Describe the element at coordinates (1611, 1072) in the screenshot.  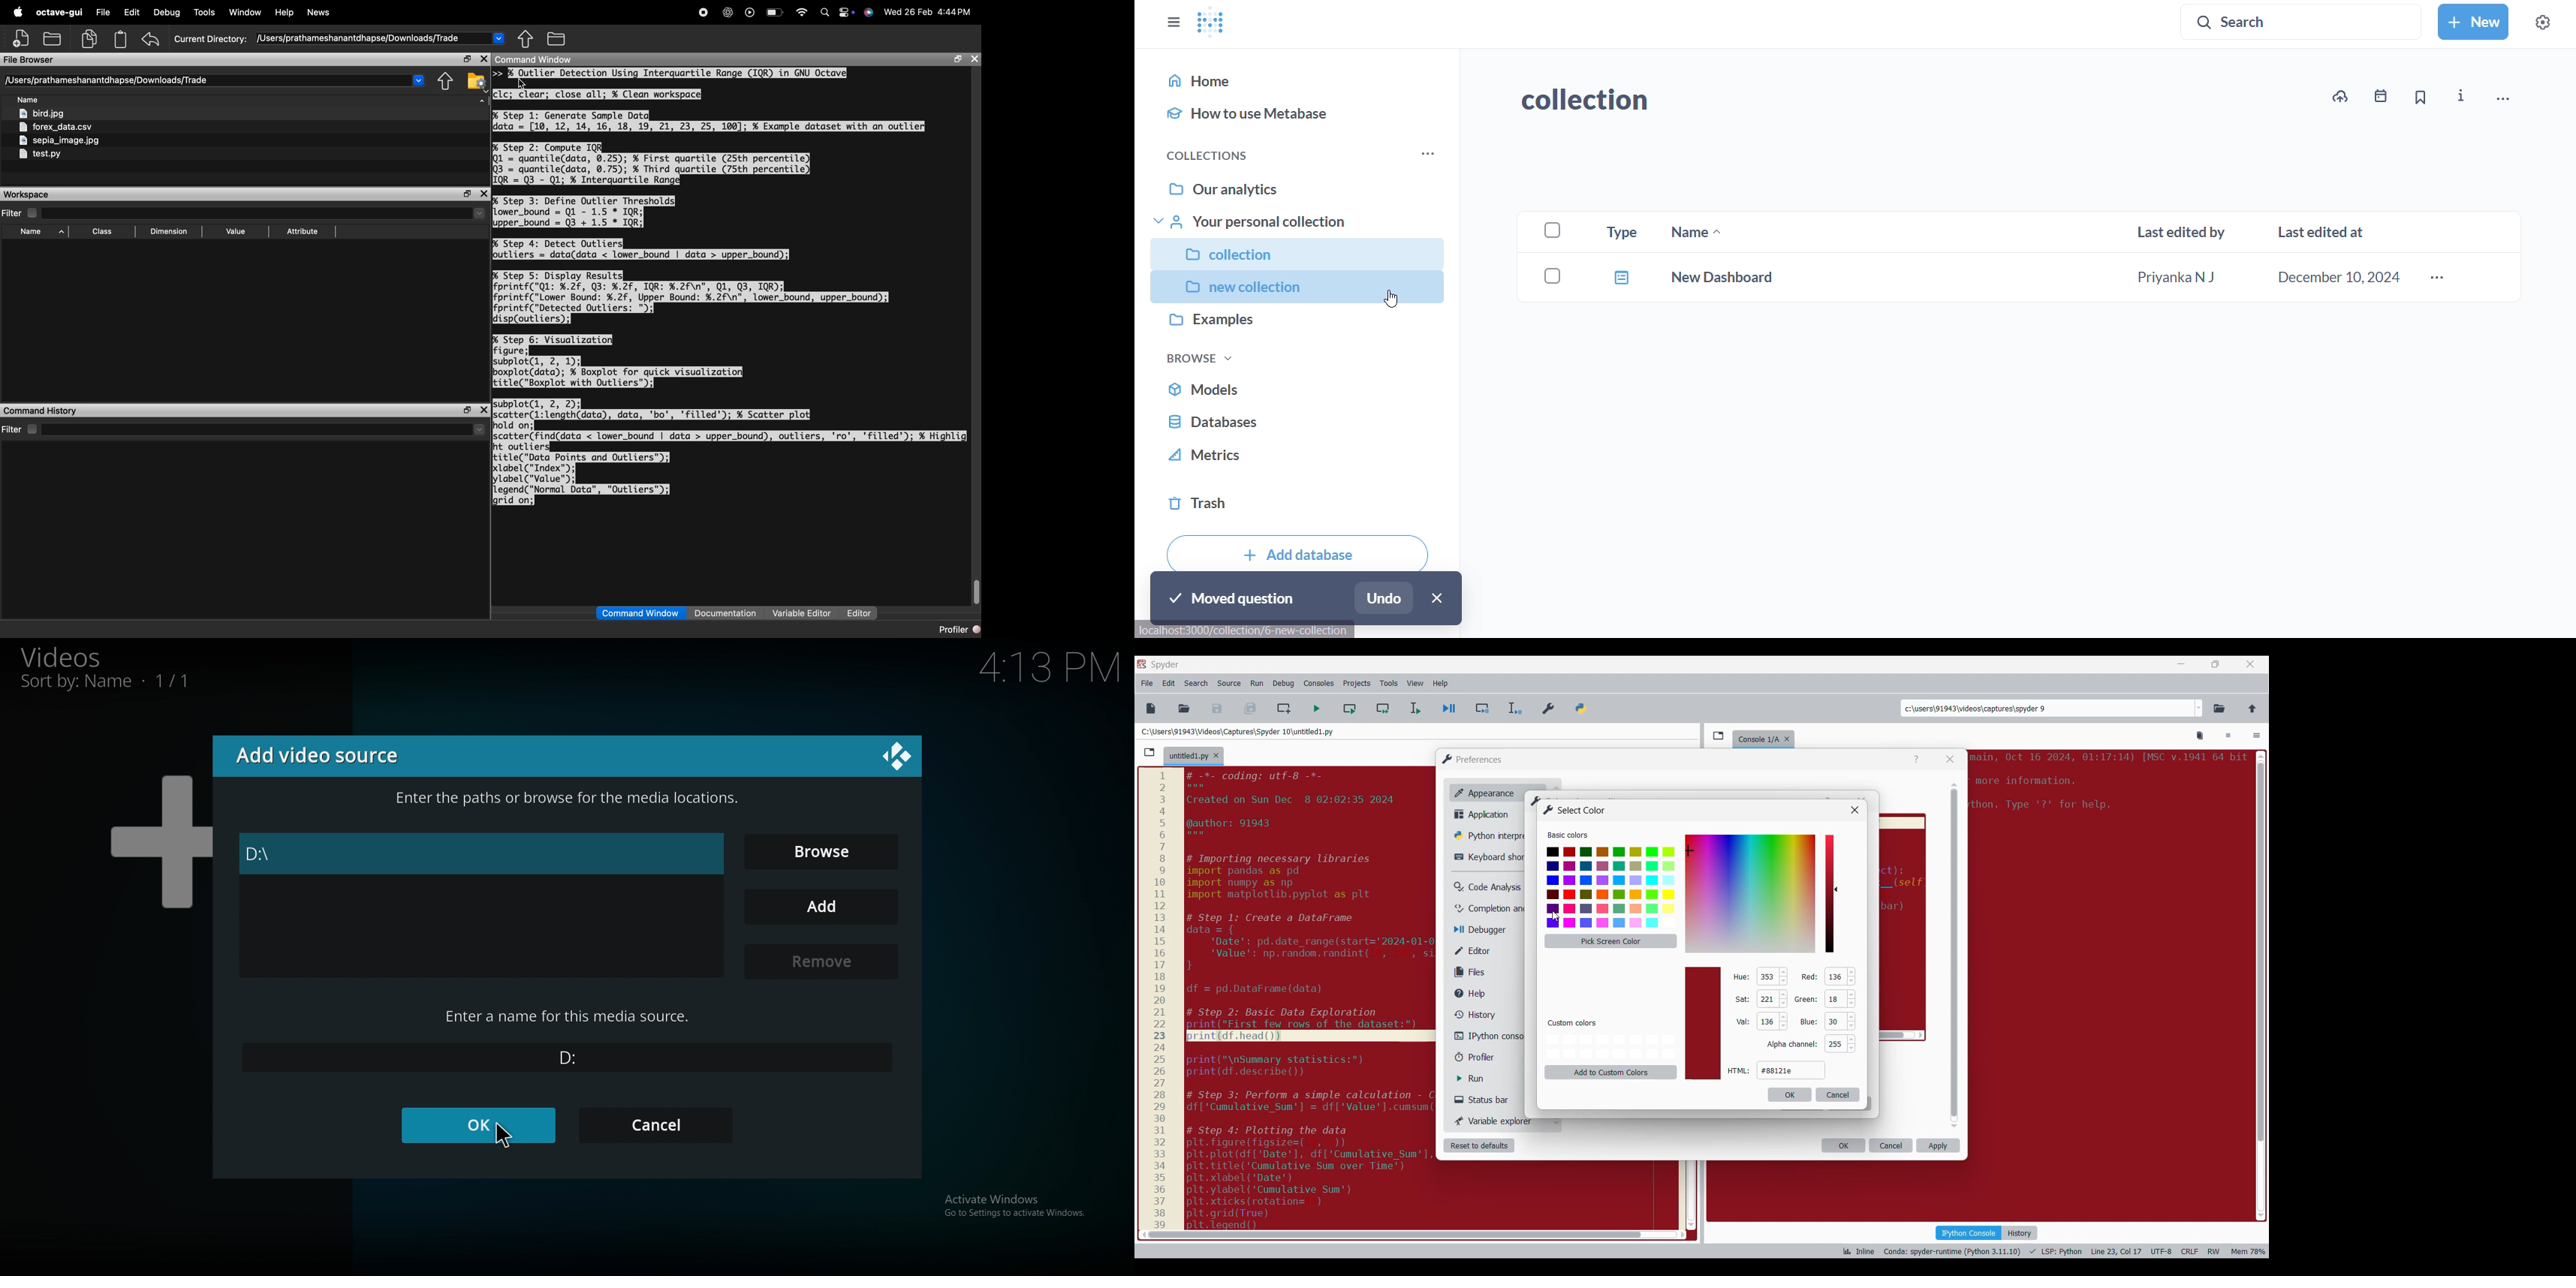
I see `Add to custom colors` at that location.